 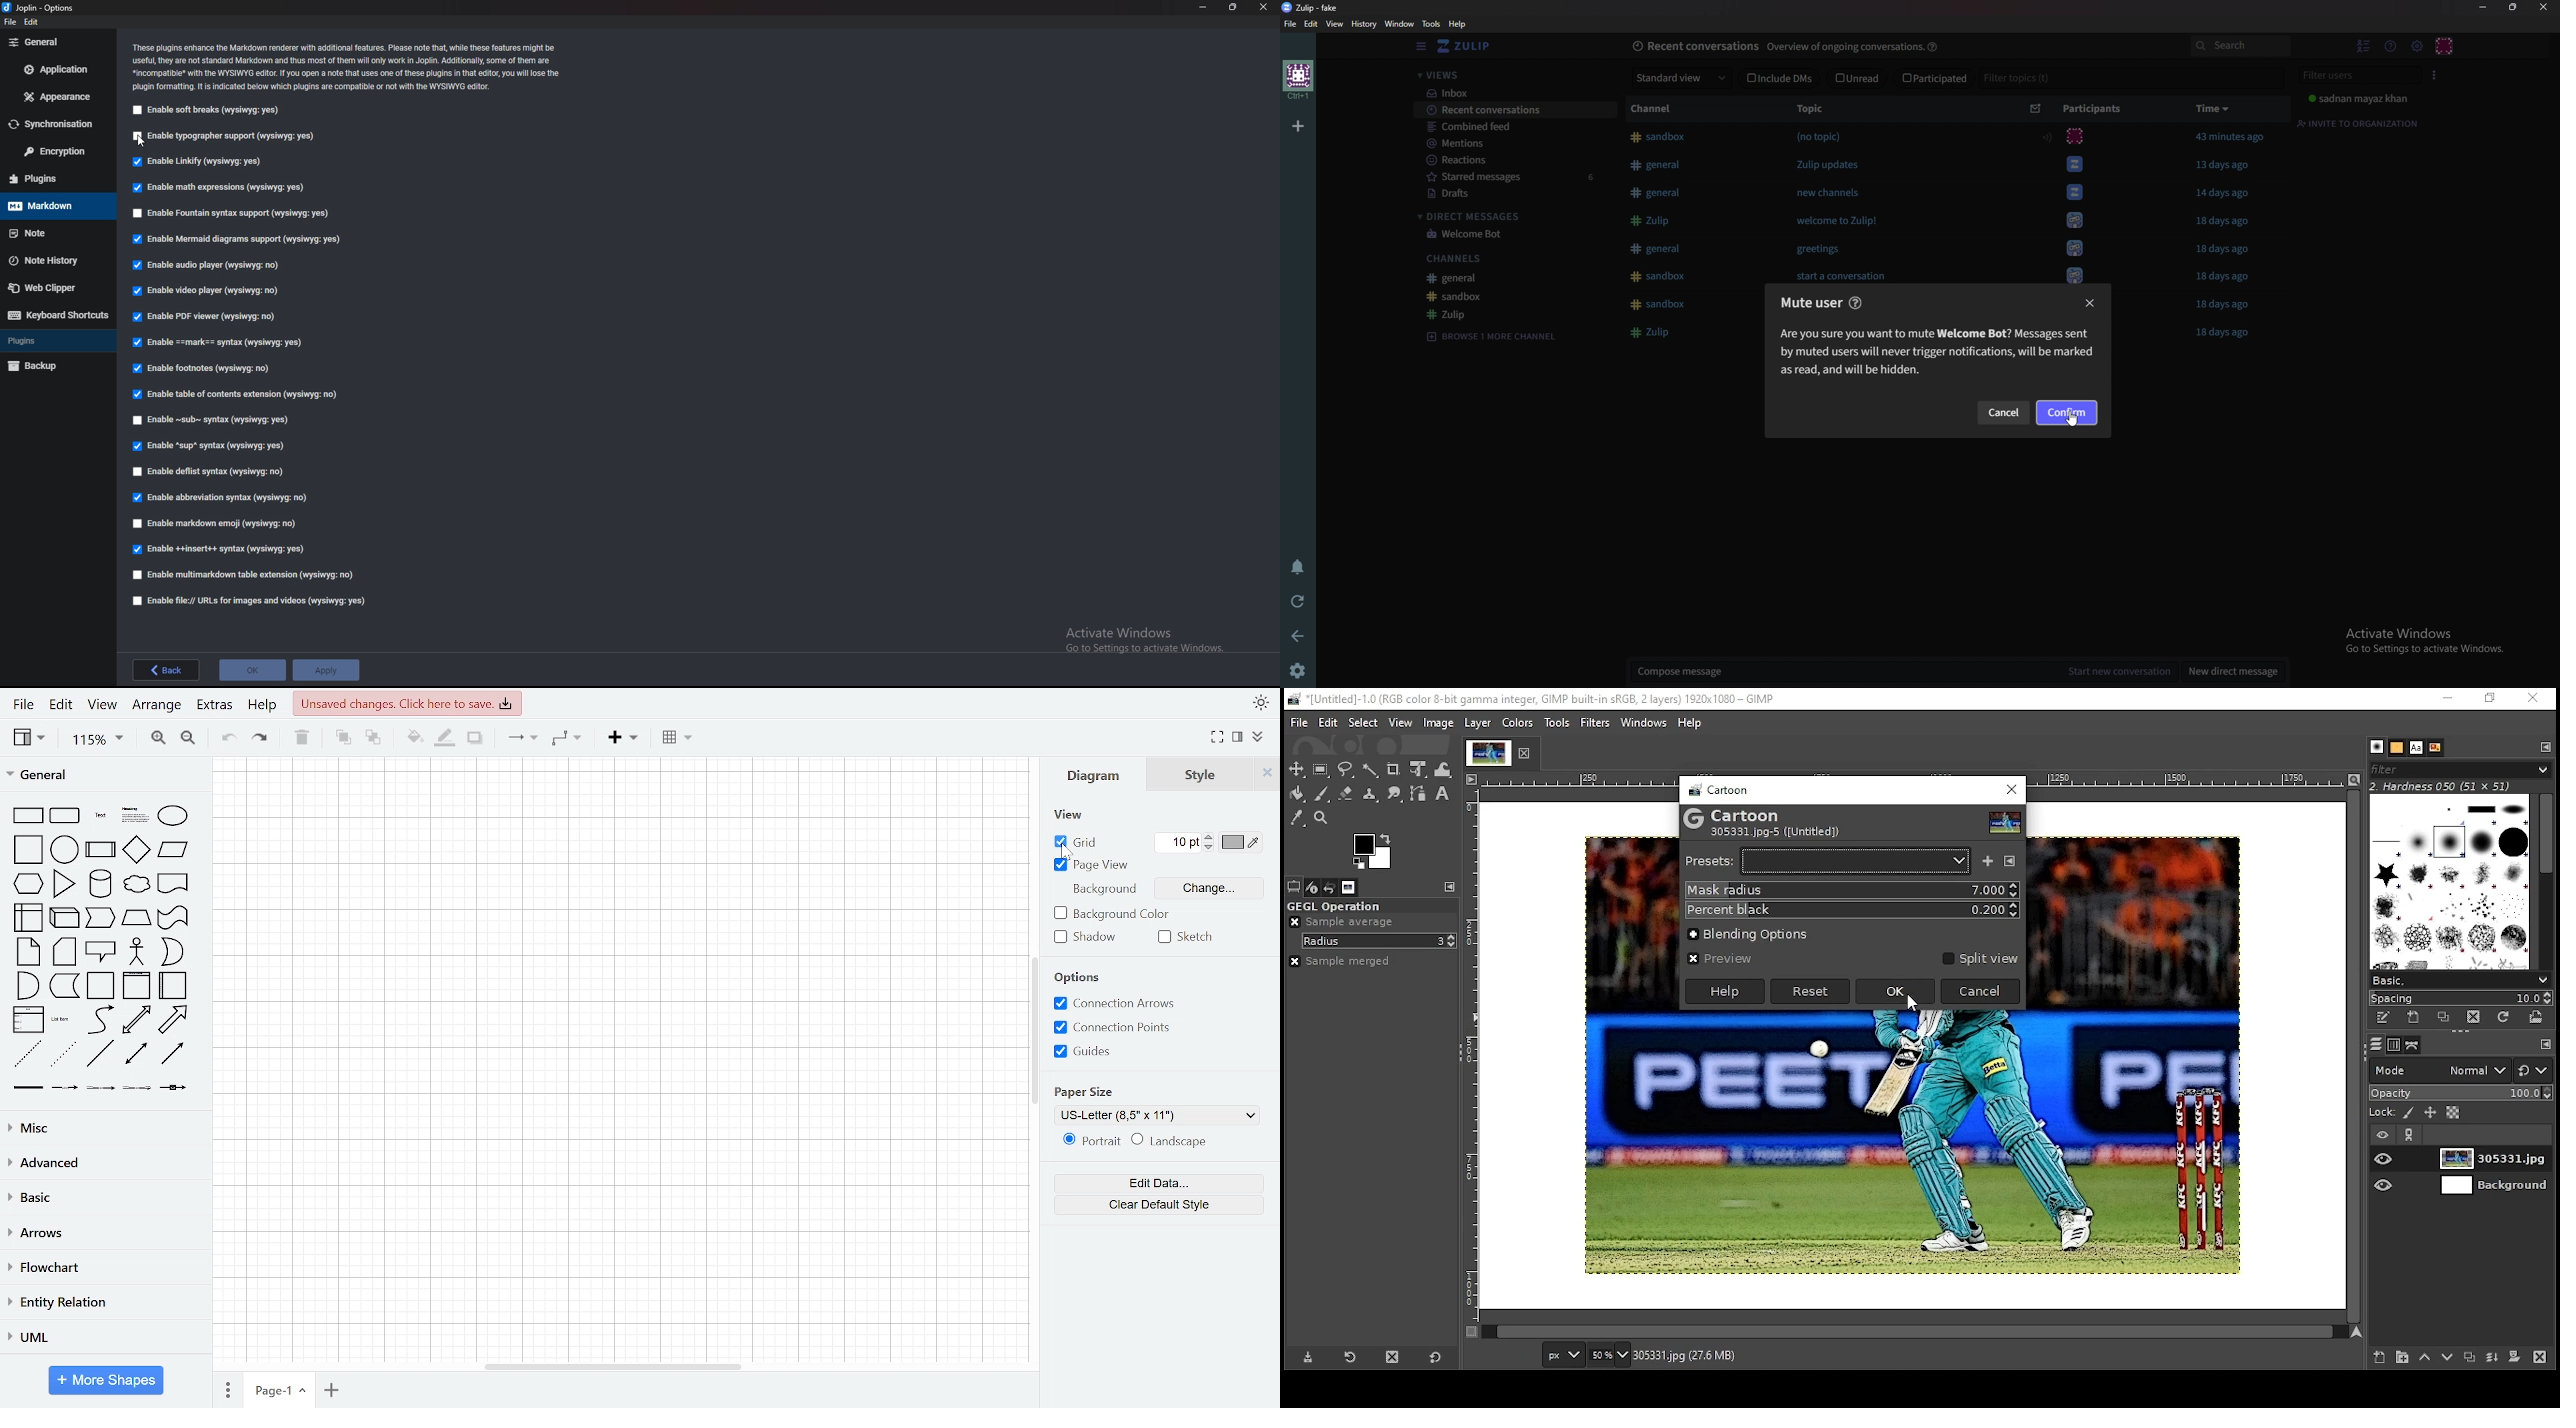 What do you see at coordinates (28, 1021) in the screenshot?
I see `list` at bounding box center [28, 1021].